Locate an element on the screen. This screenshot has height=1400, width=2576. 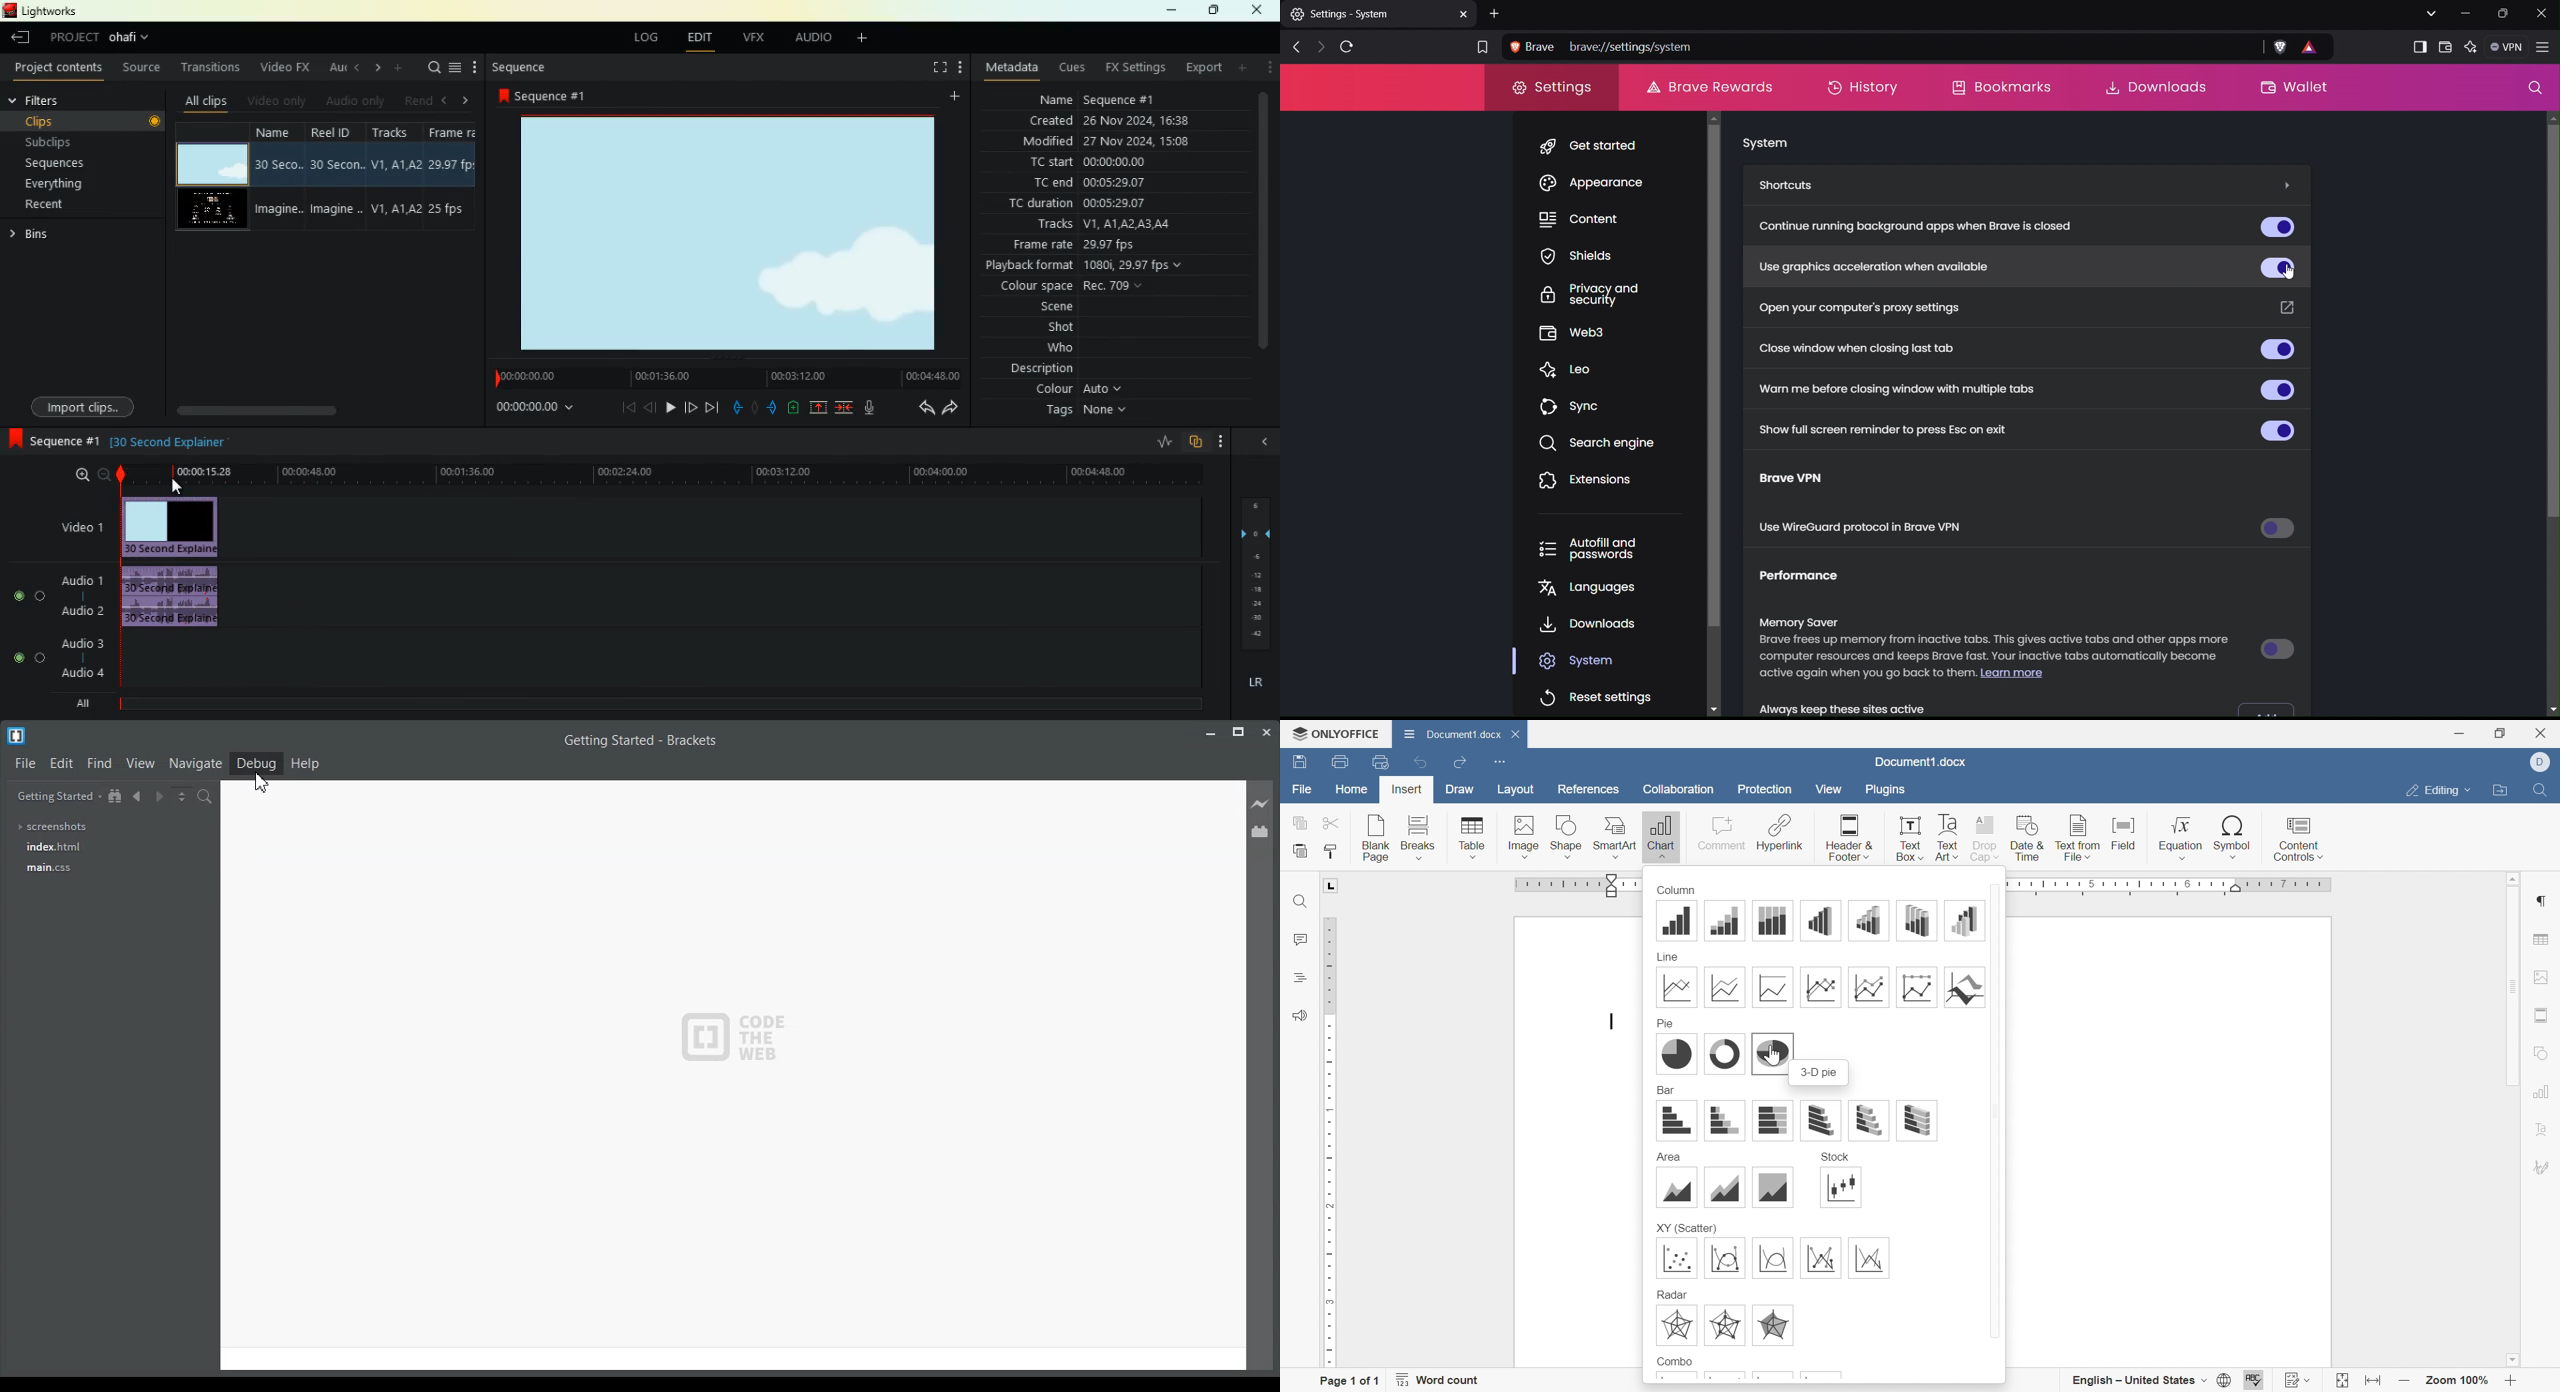
Equation is located at coordinates (2179, 837).